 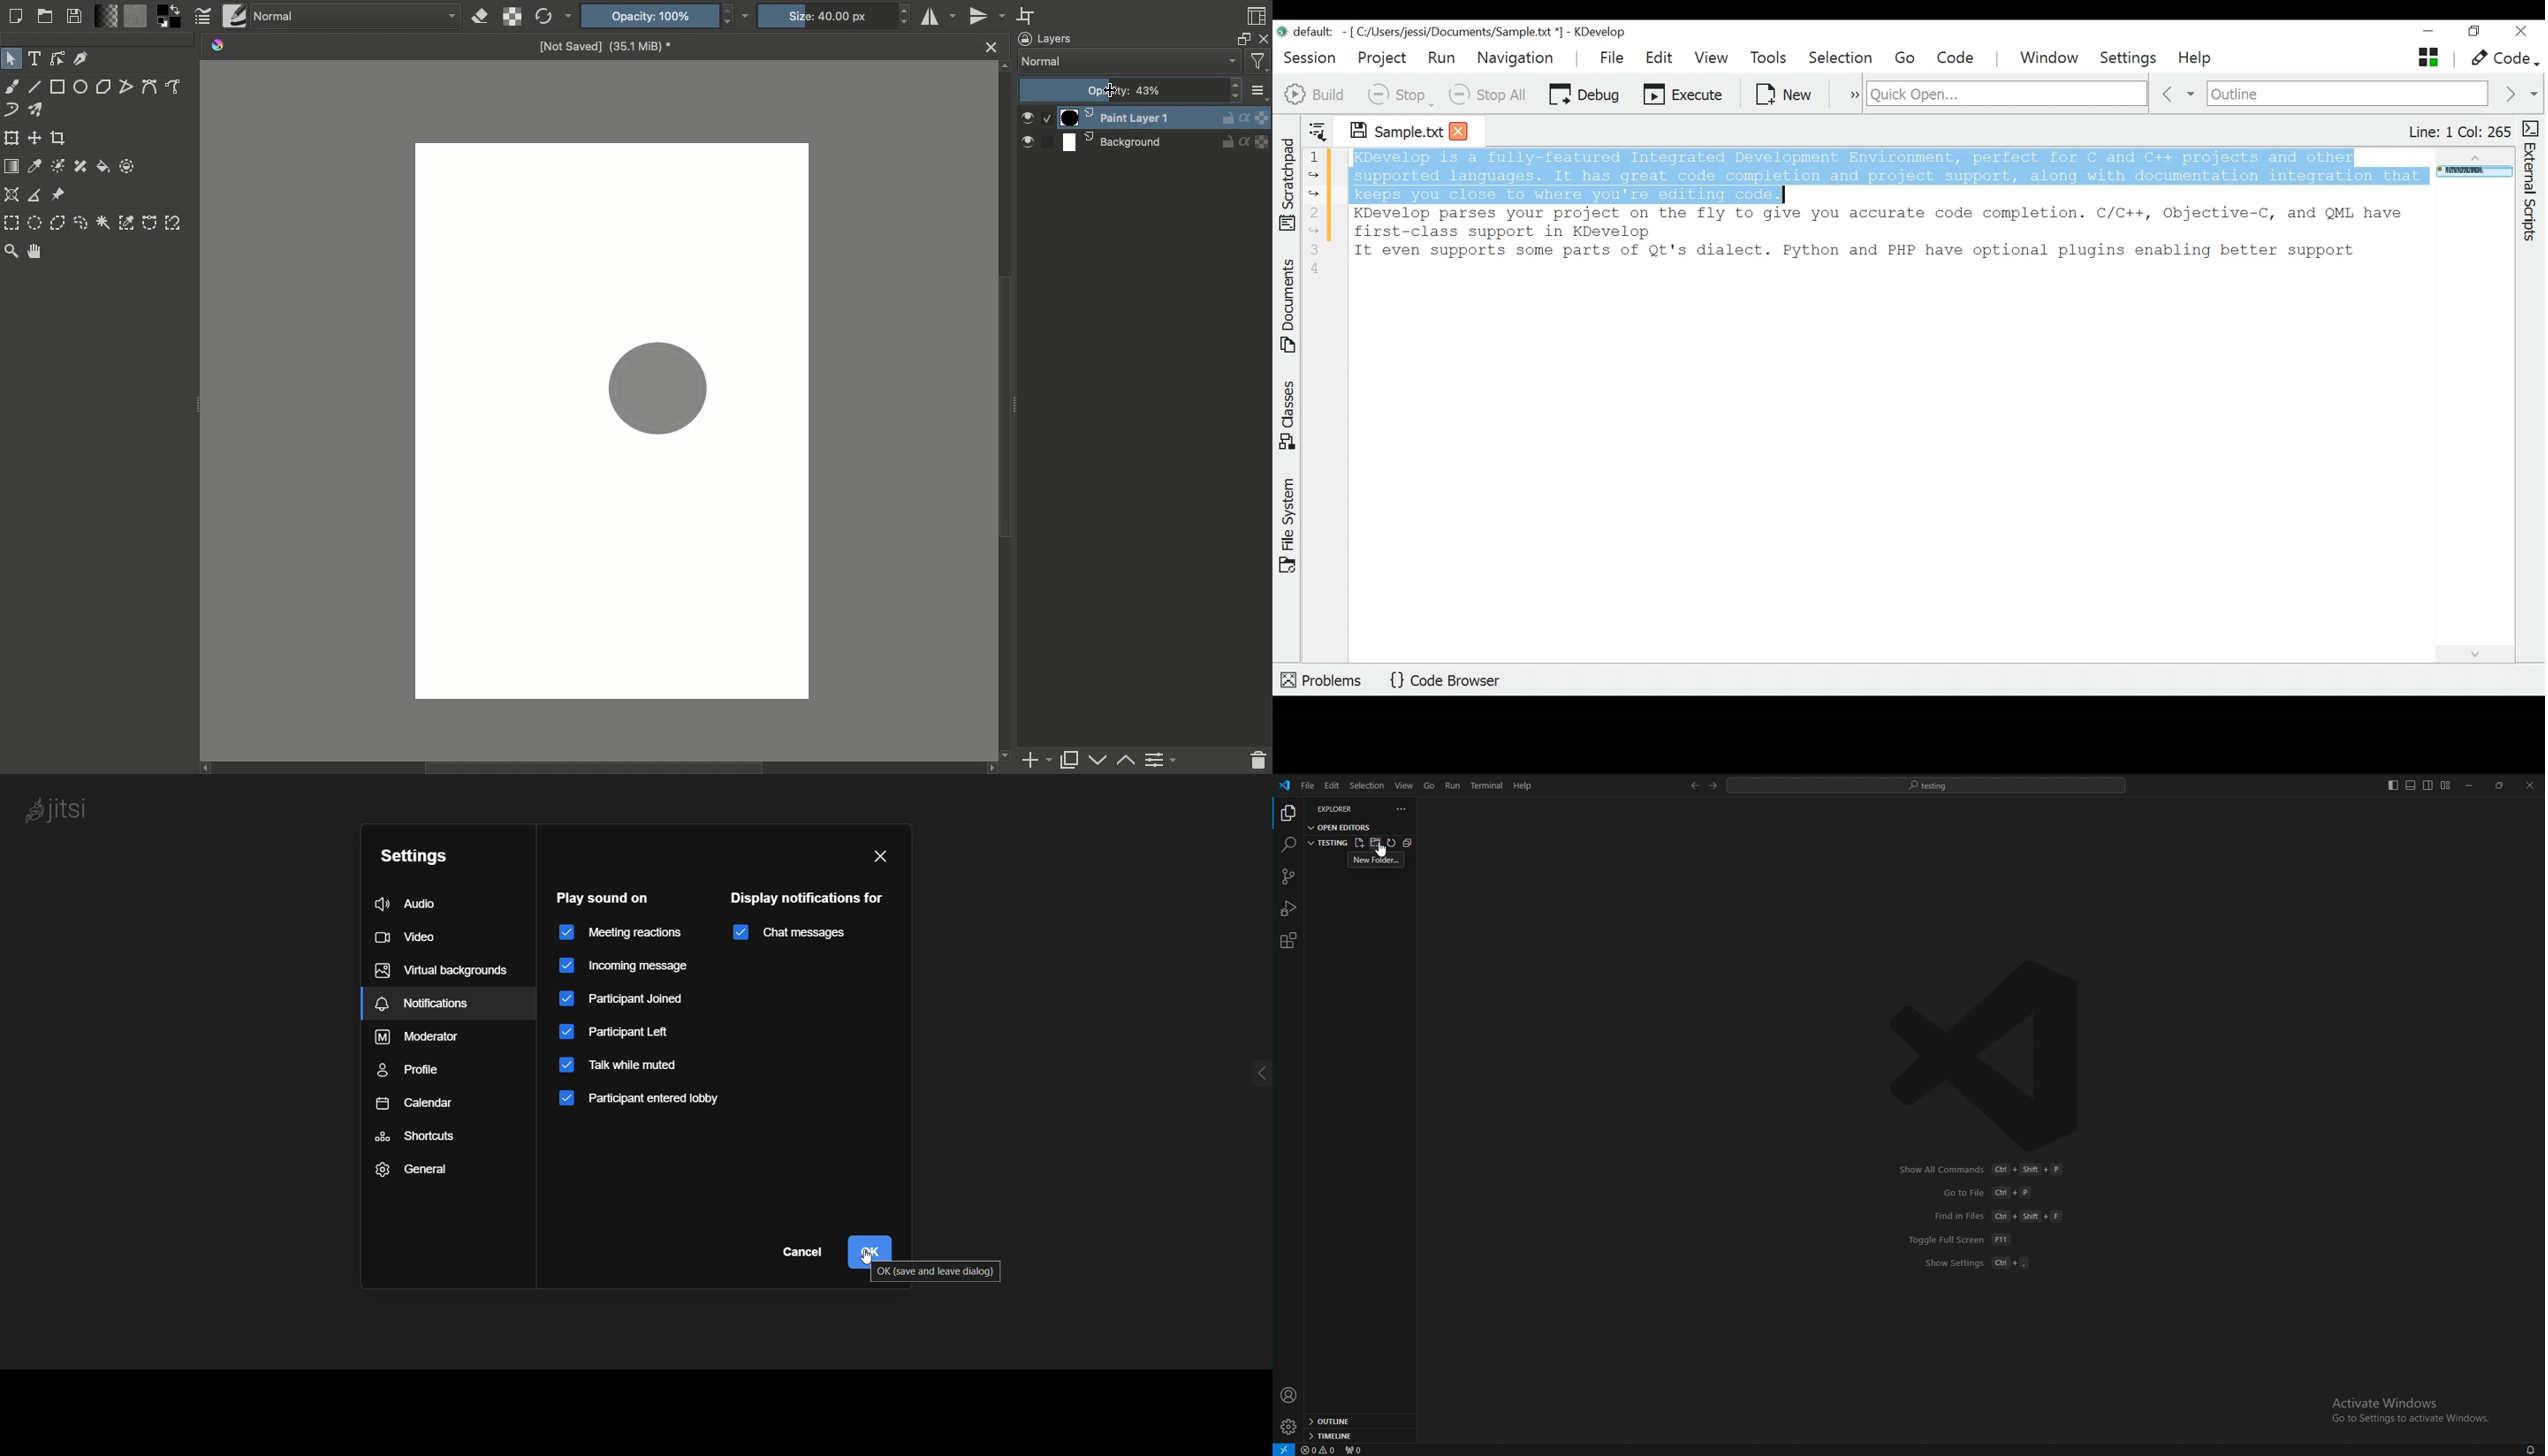 I want to click on profile, so click(x=416, y=1071).